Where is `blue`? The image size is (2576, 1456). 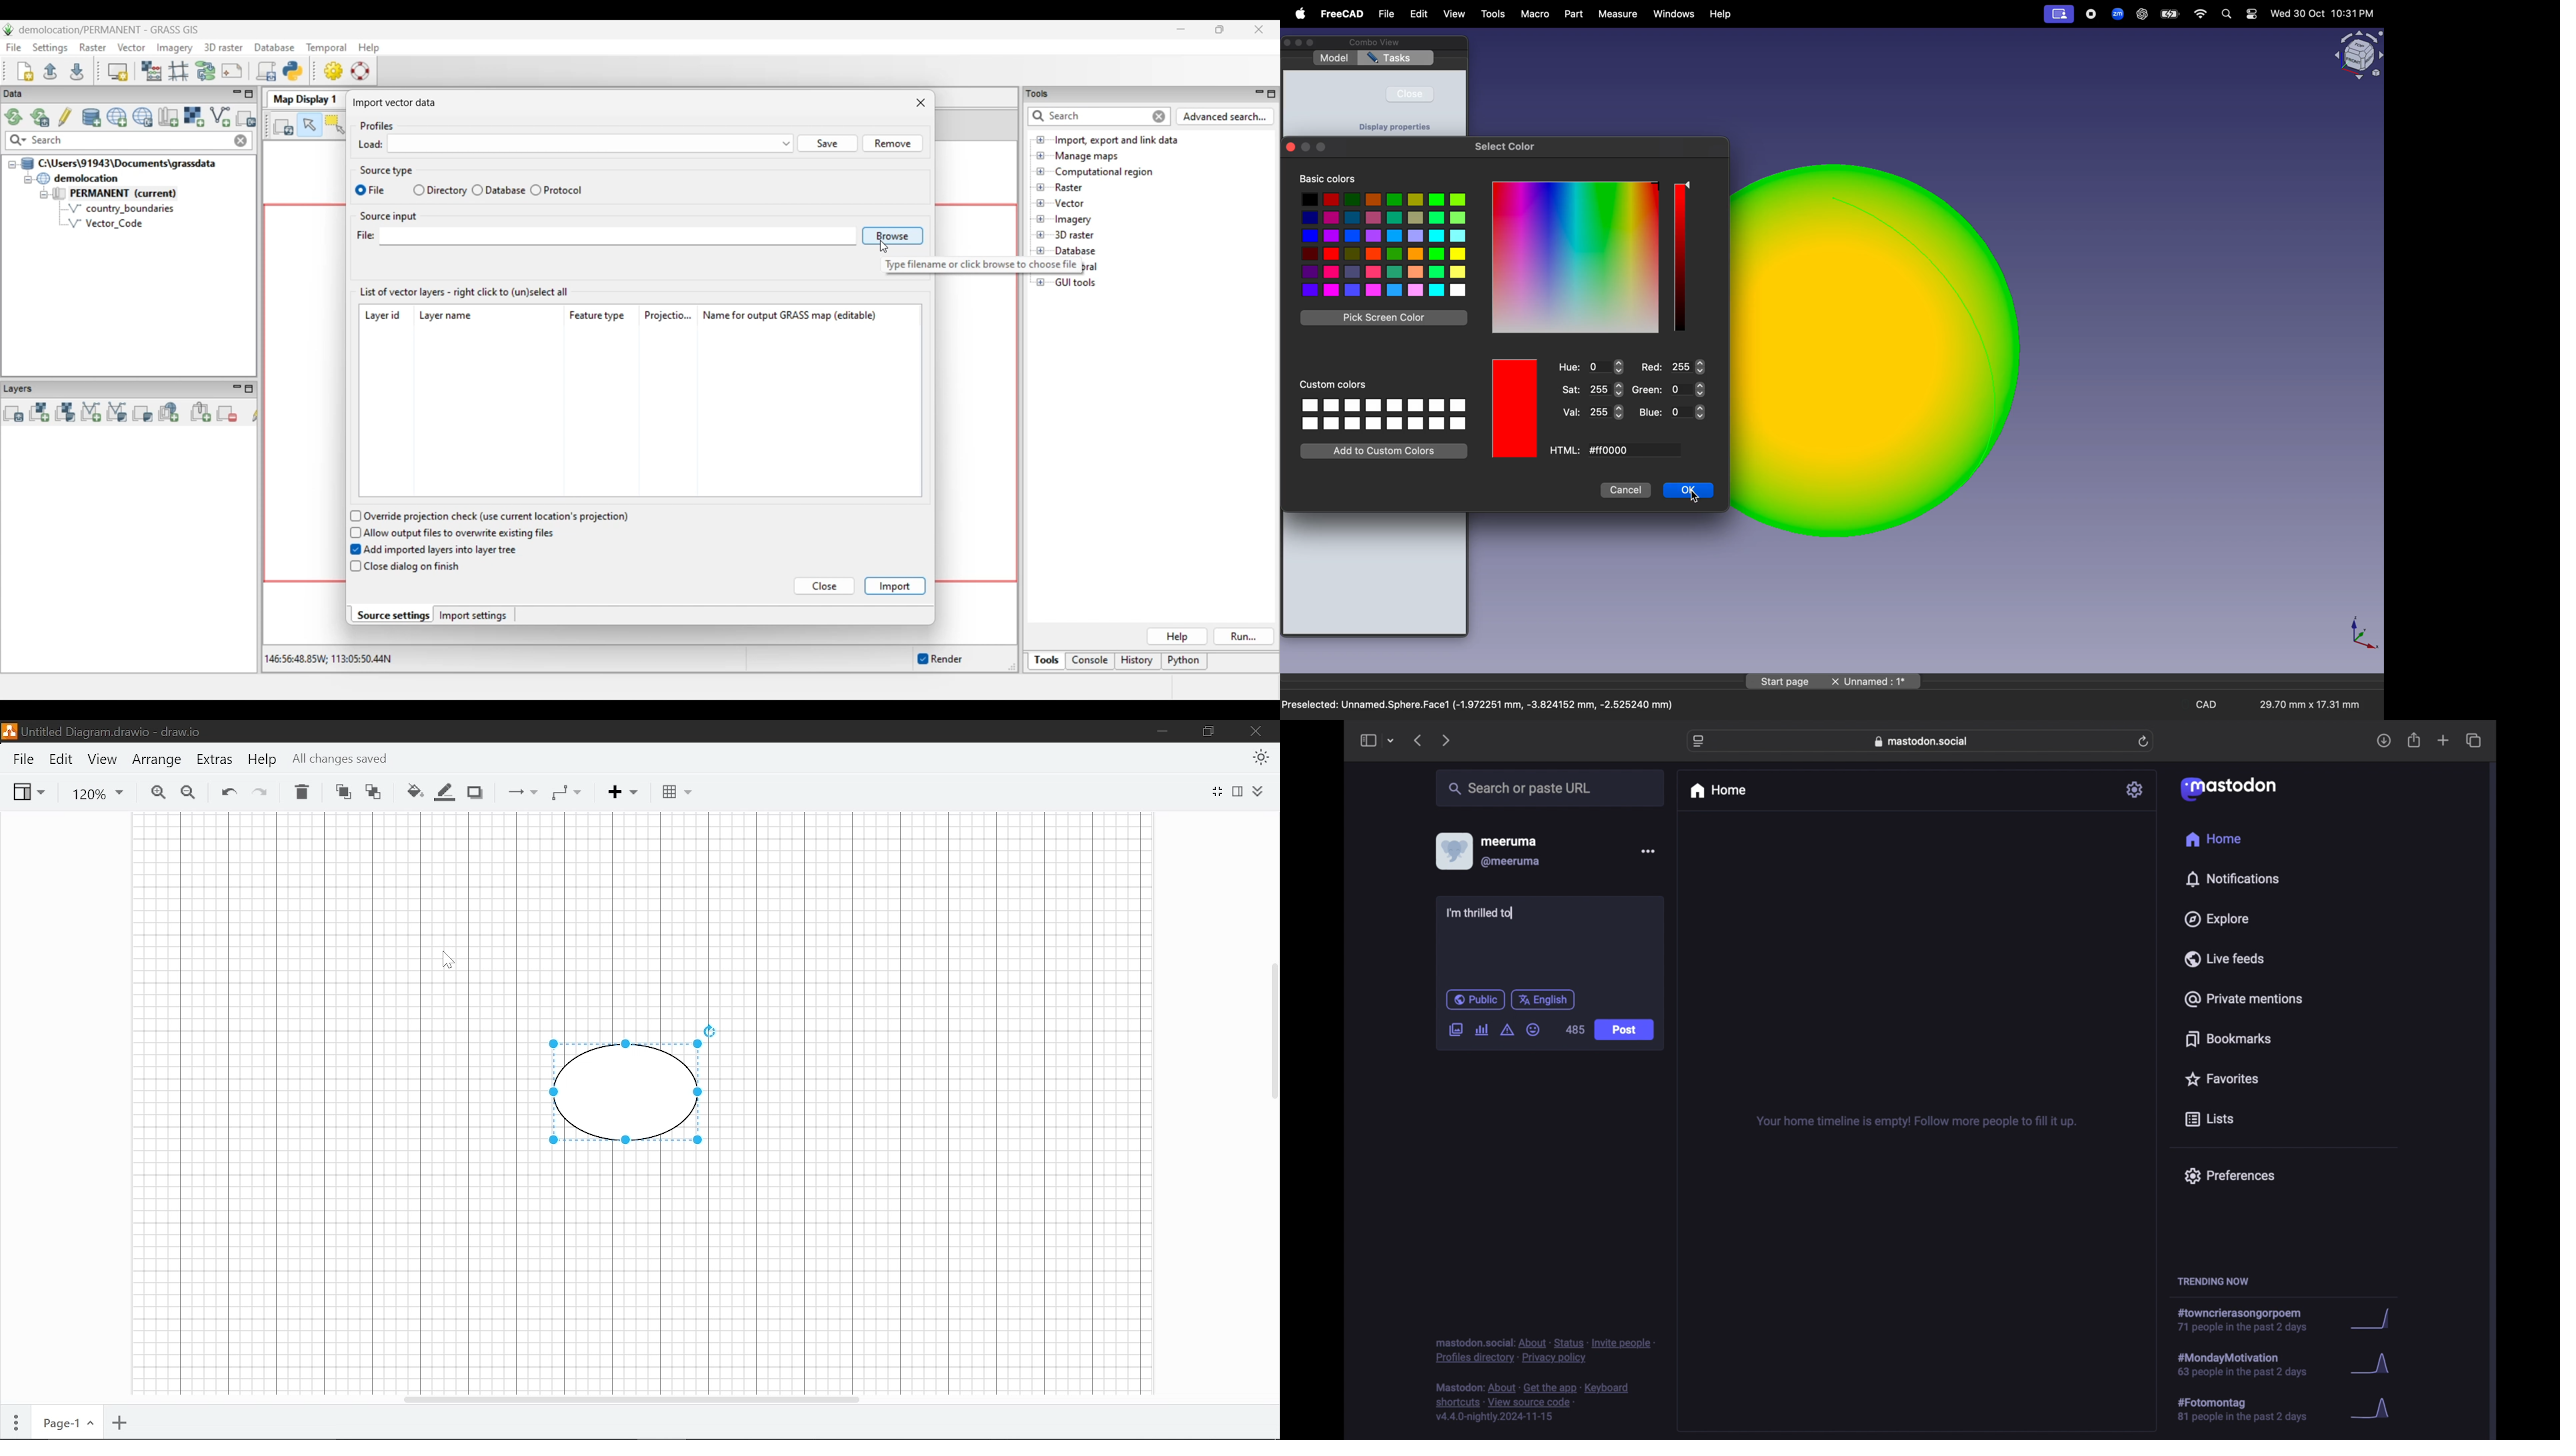
blue is located at coordinates (1673, 412).